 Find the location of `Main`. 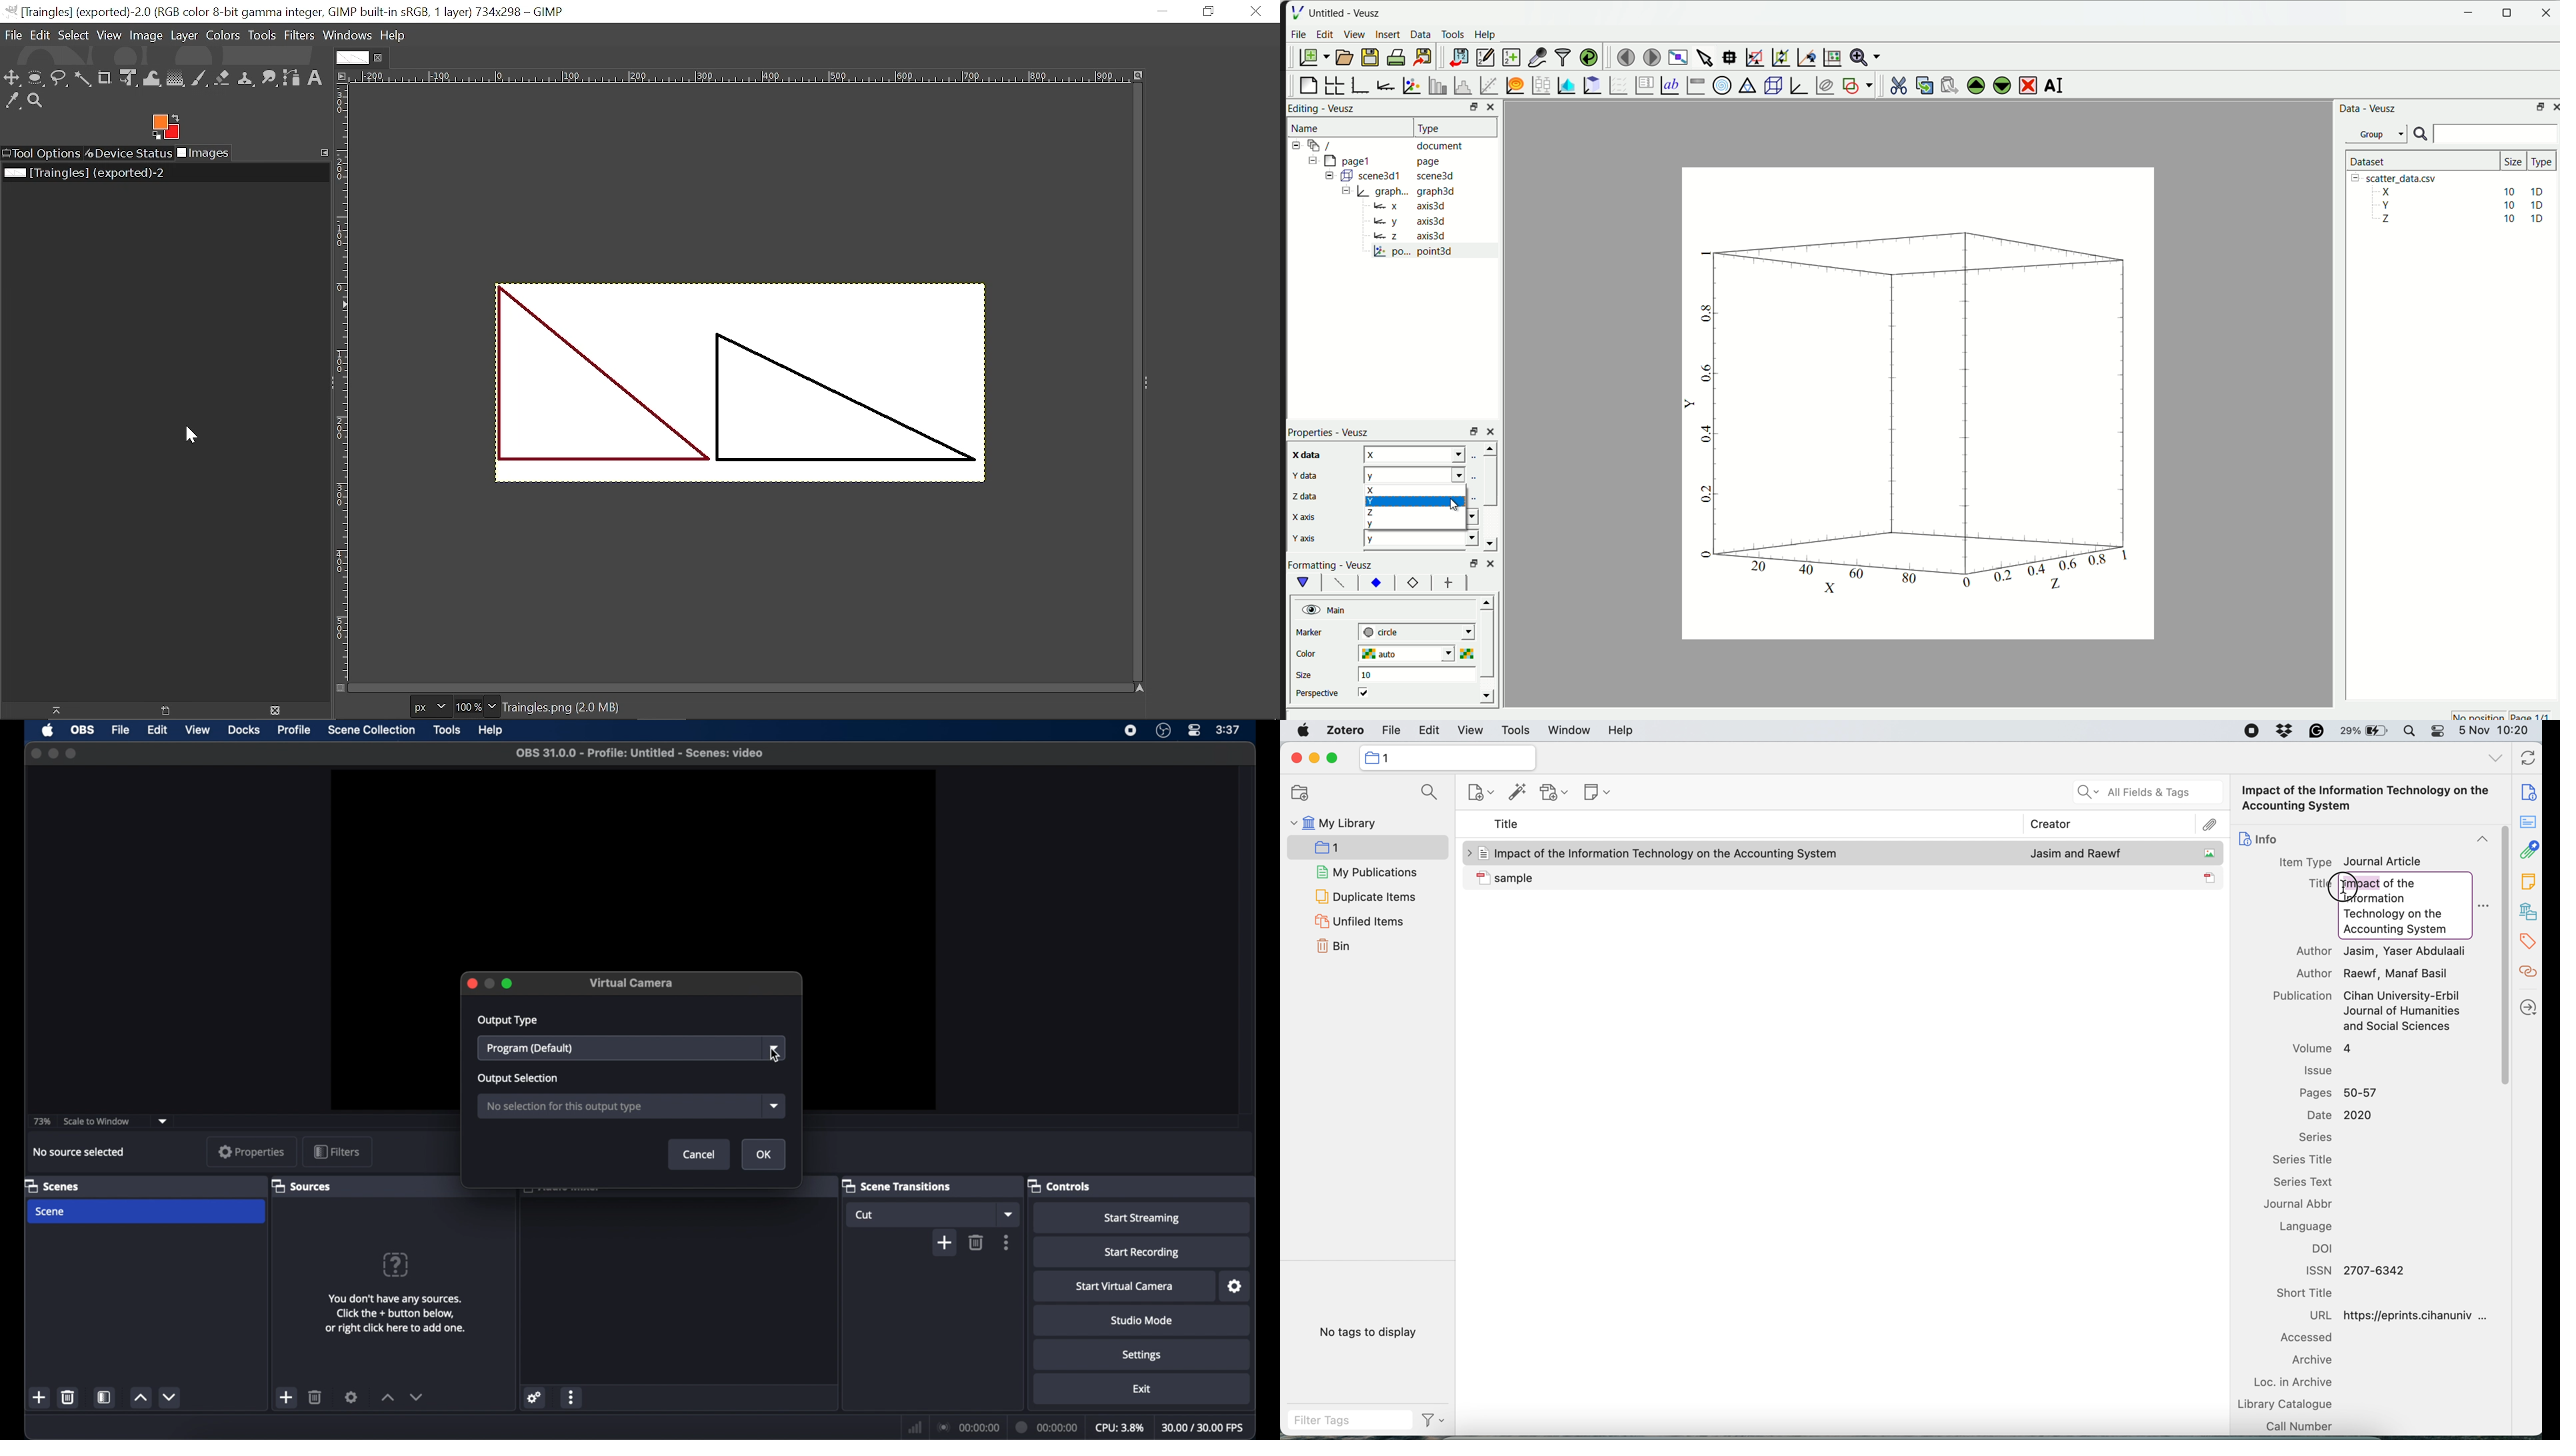

Main is located at coordinates (1327, 609).